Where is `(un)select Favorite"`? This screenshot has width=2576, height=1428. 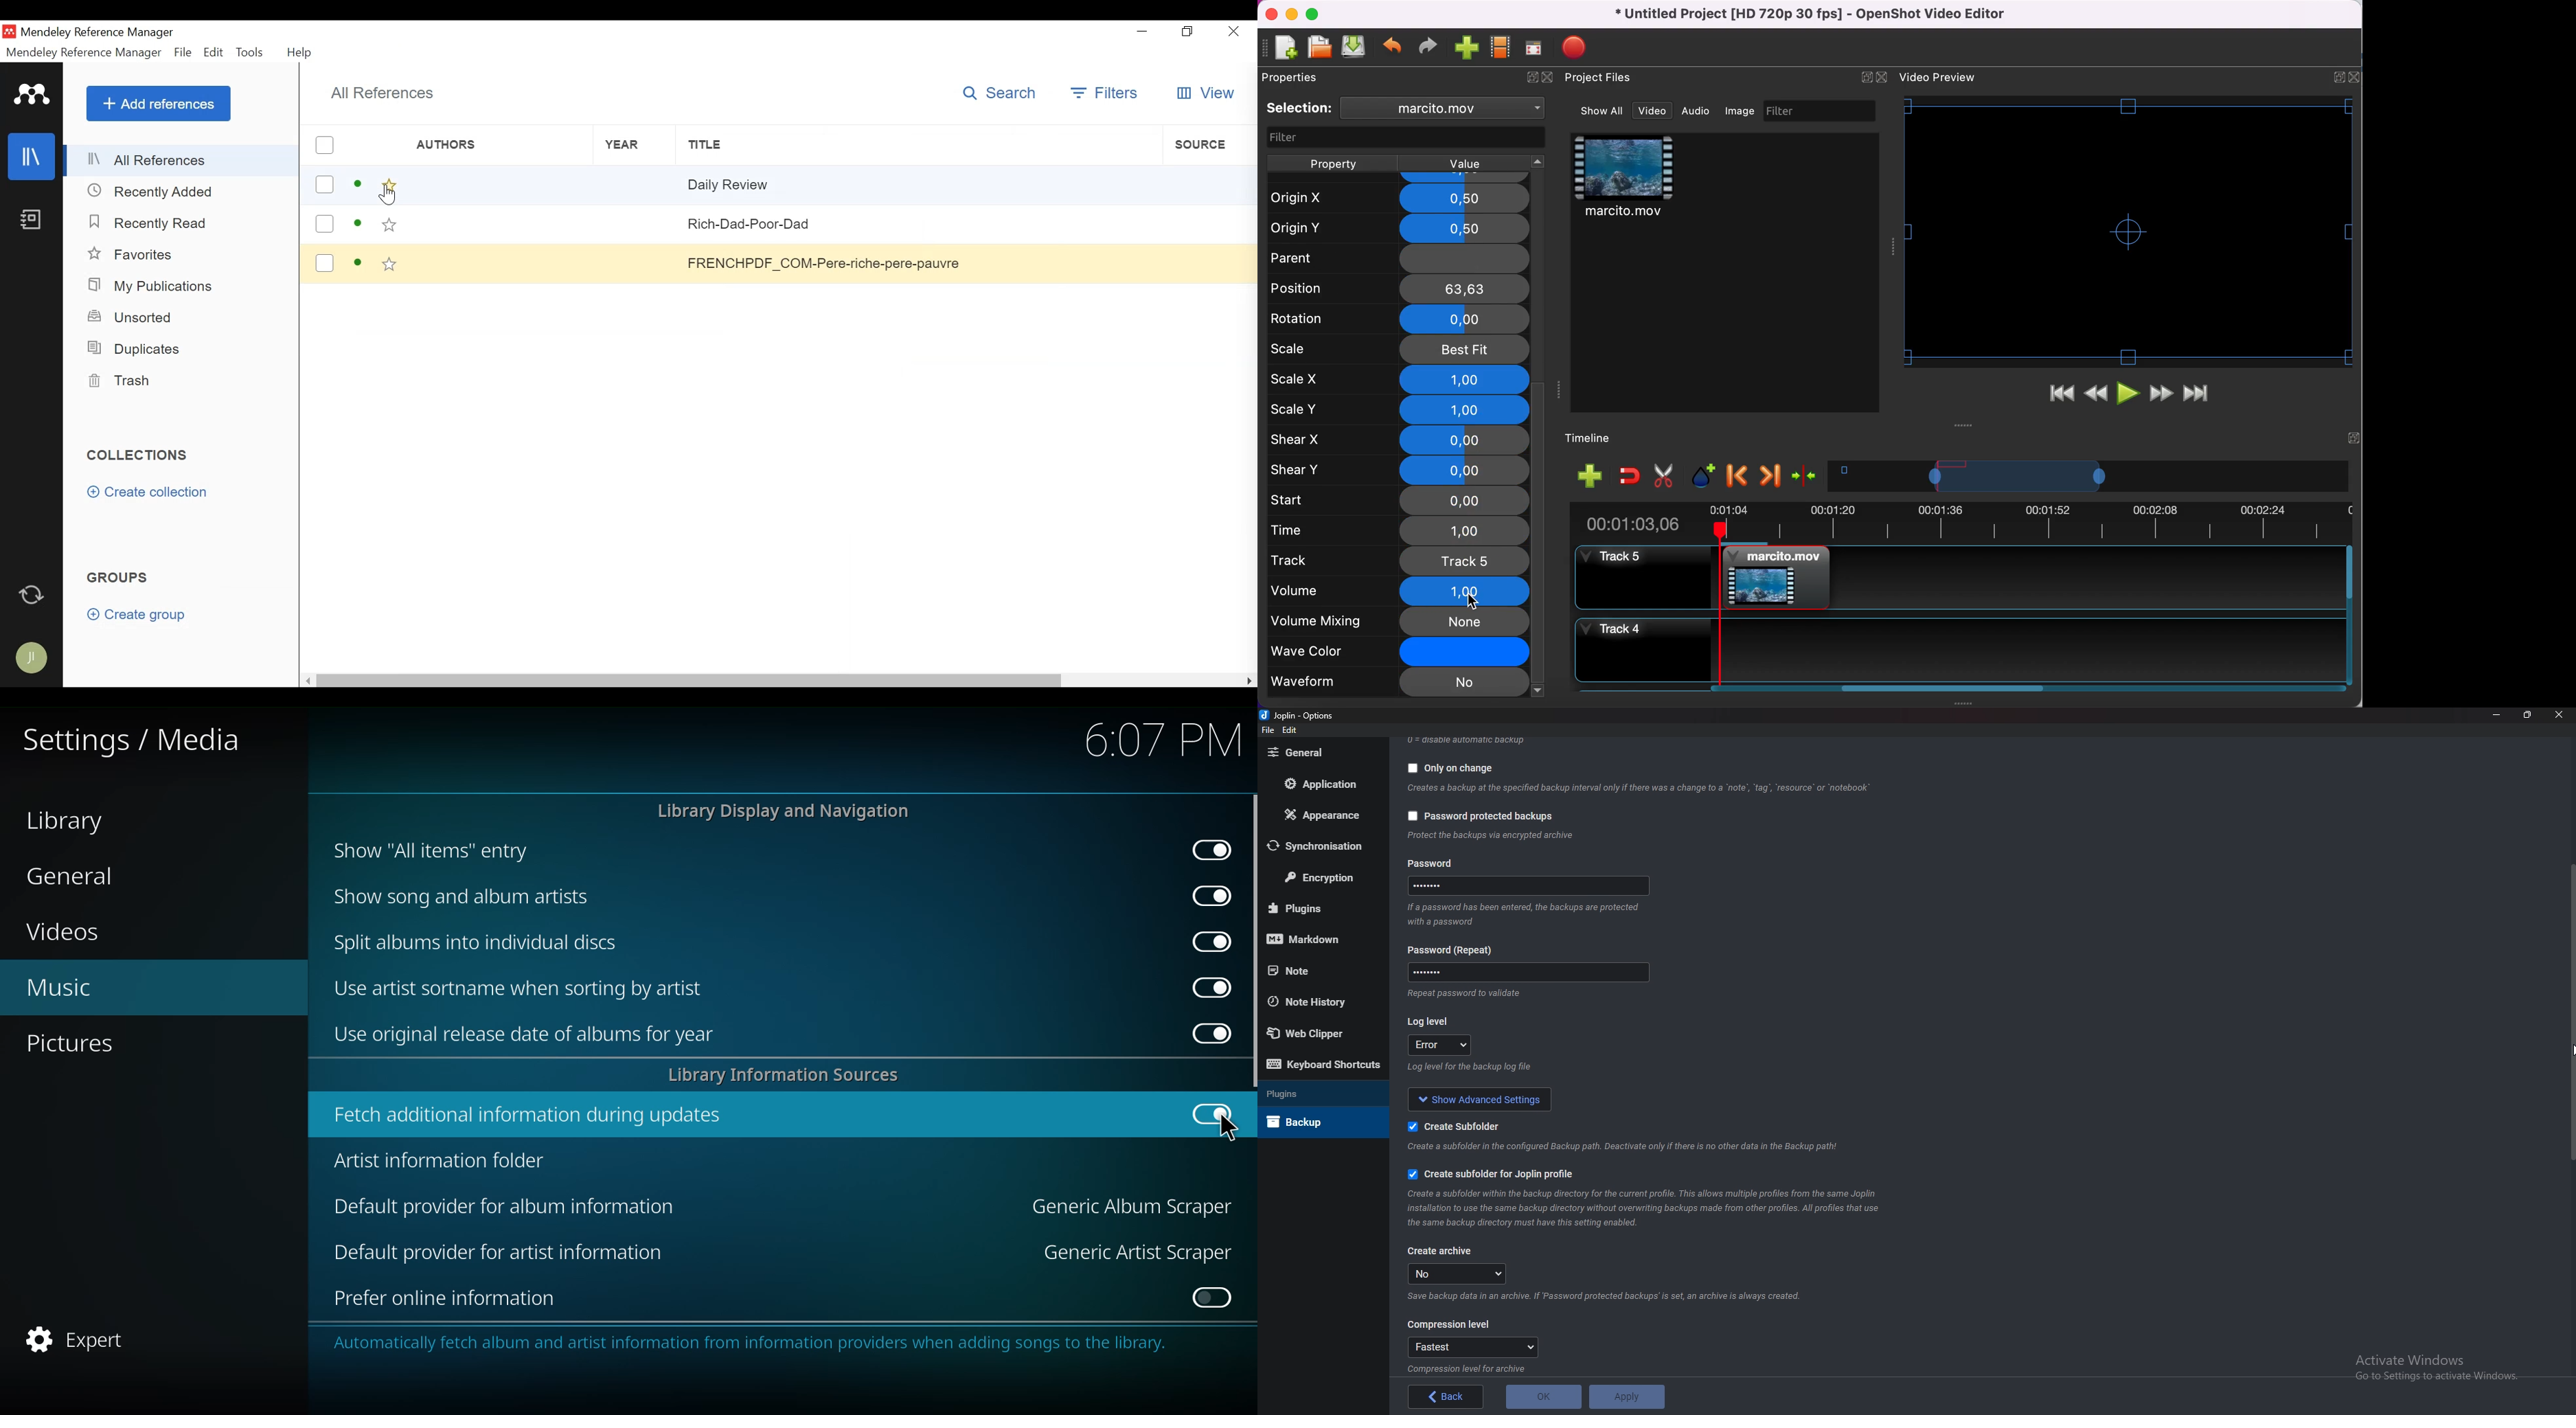
(un)select Favorite" is located at coordinates (390, 264).